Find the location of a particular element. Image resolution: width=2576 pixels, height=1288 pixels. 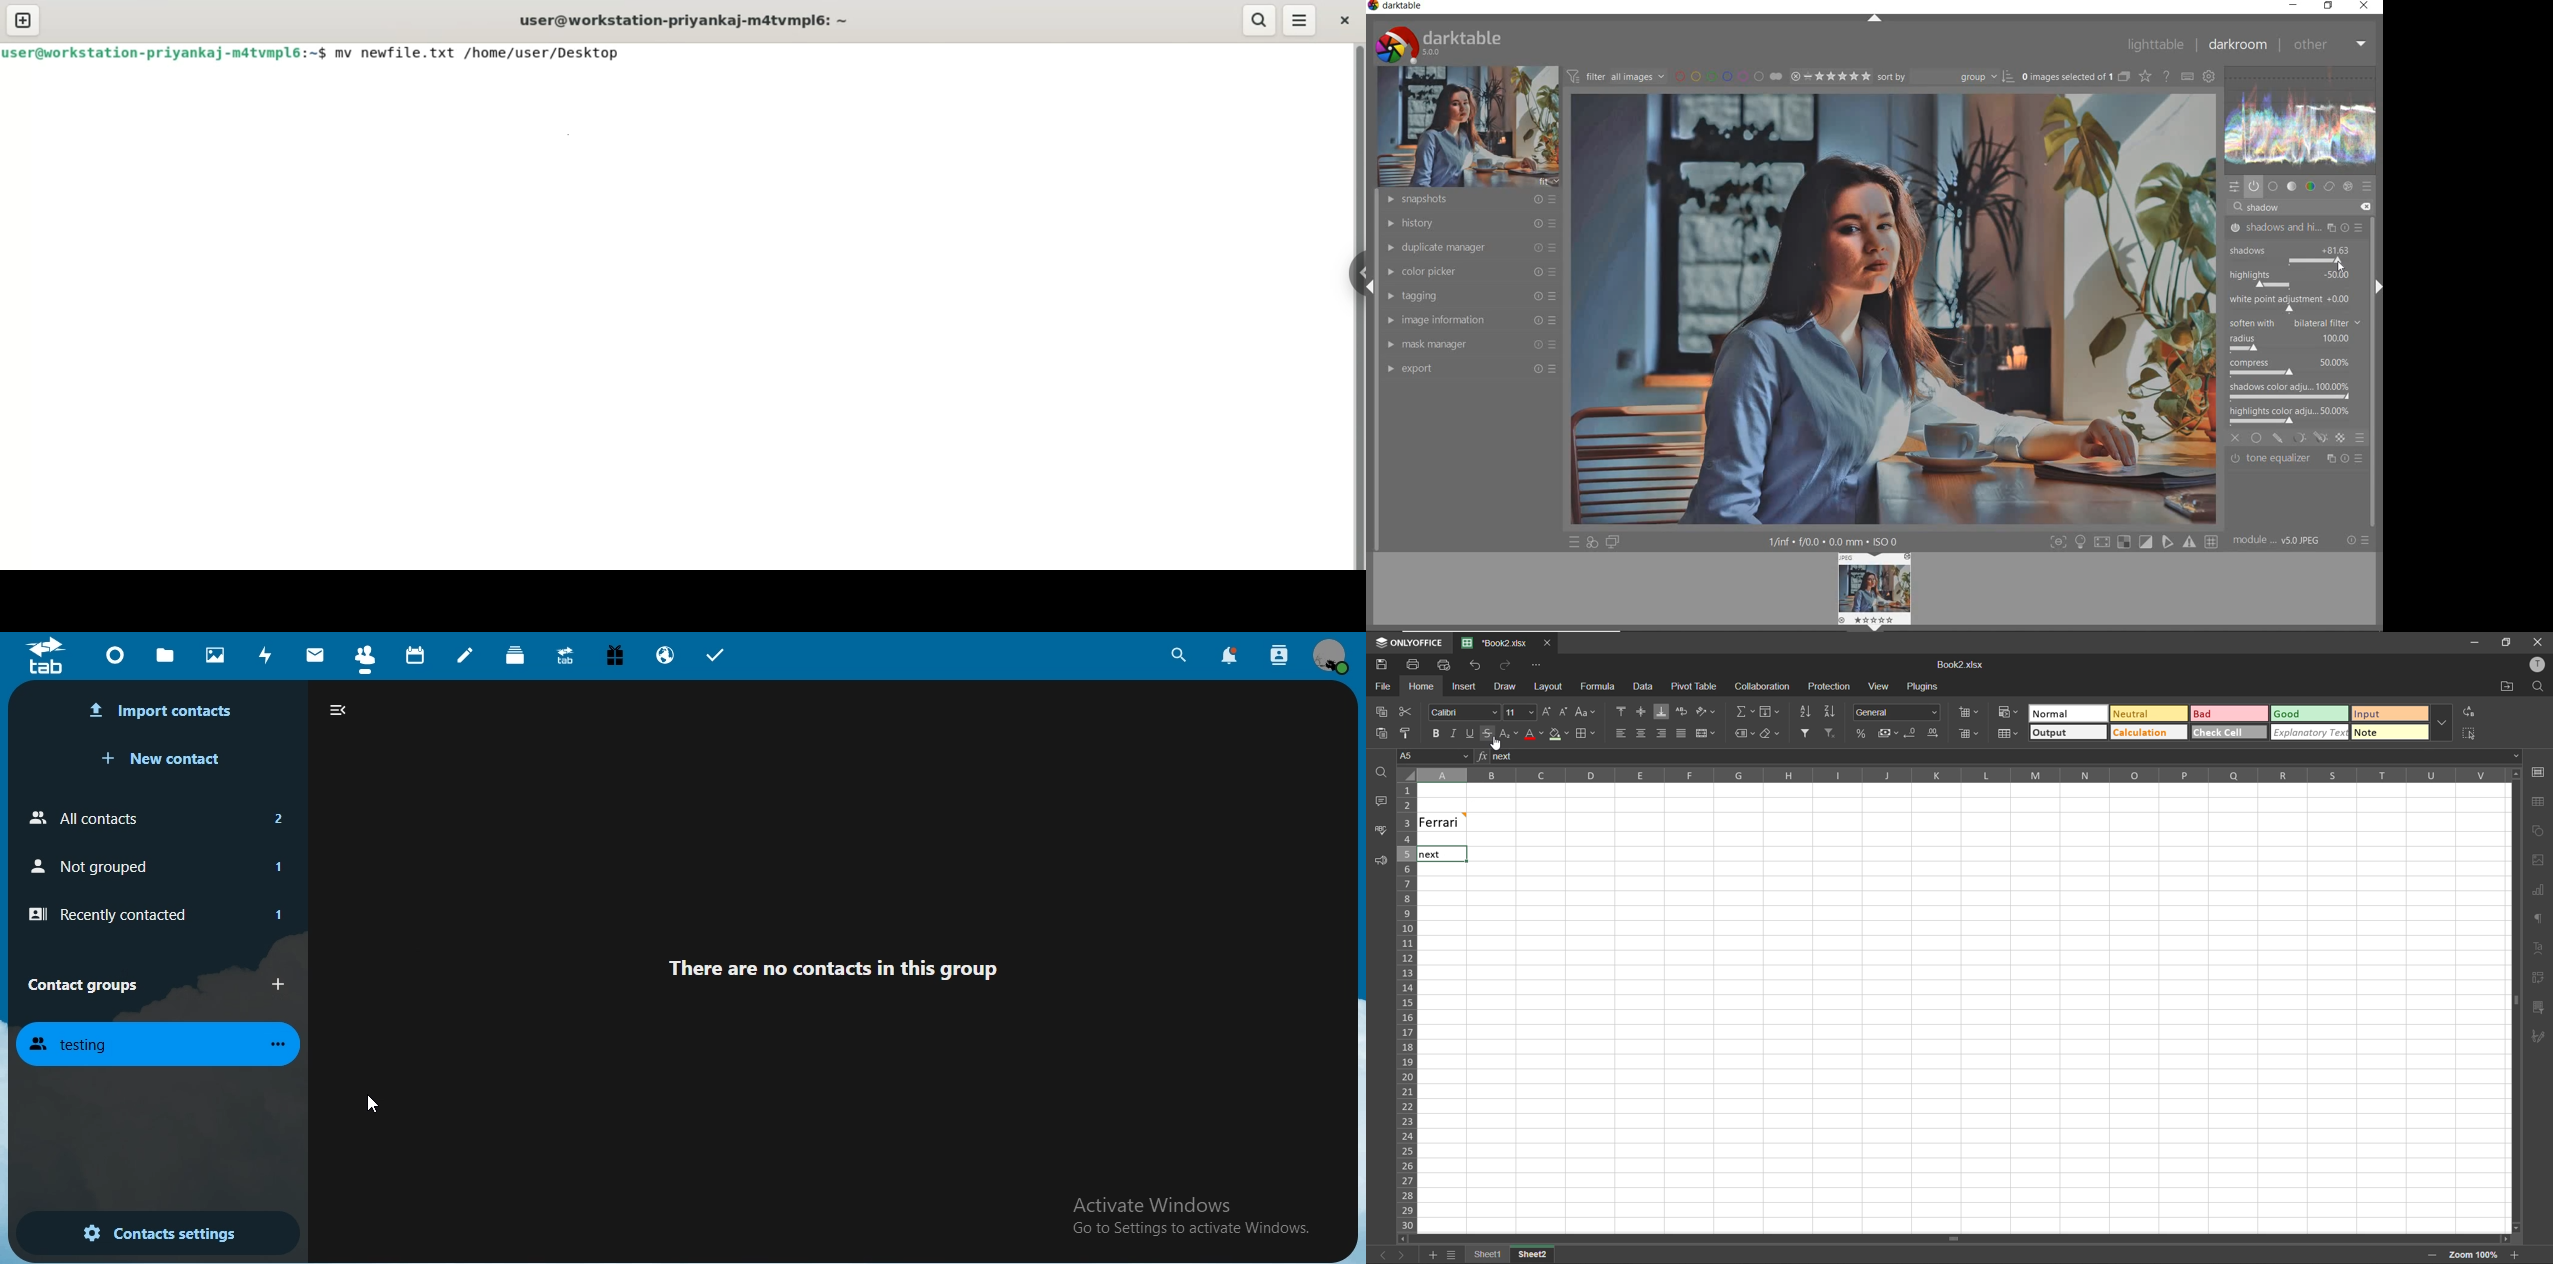

zoom out is located at coordinates (2517, 1252).